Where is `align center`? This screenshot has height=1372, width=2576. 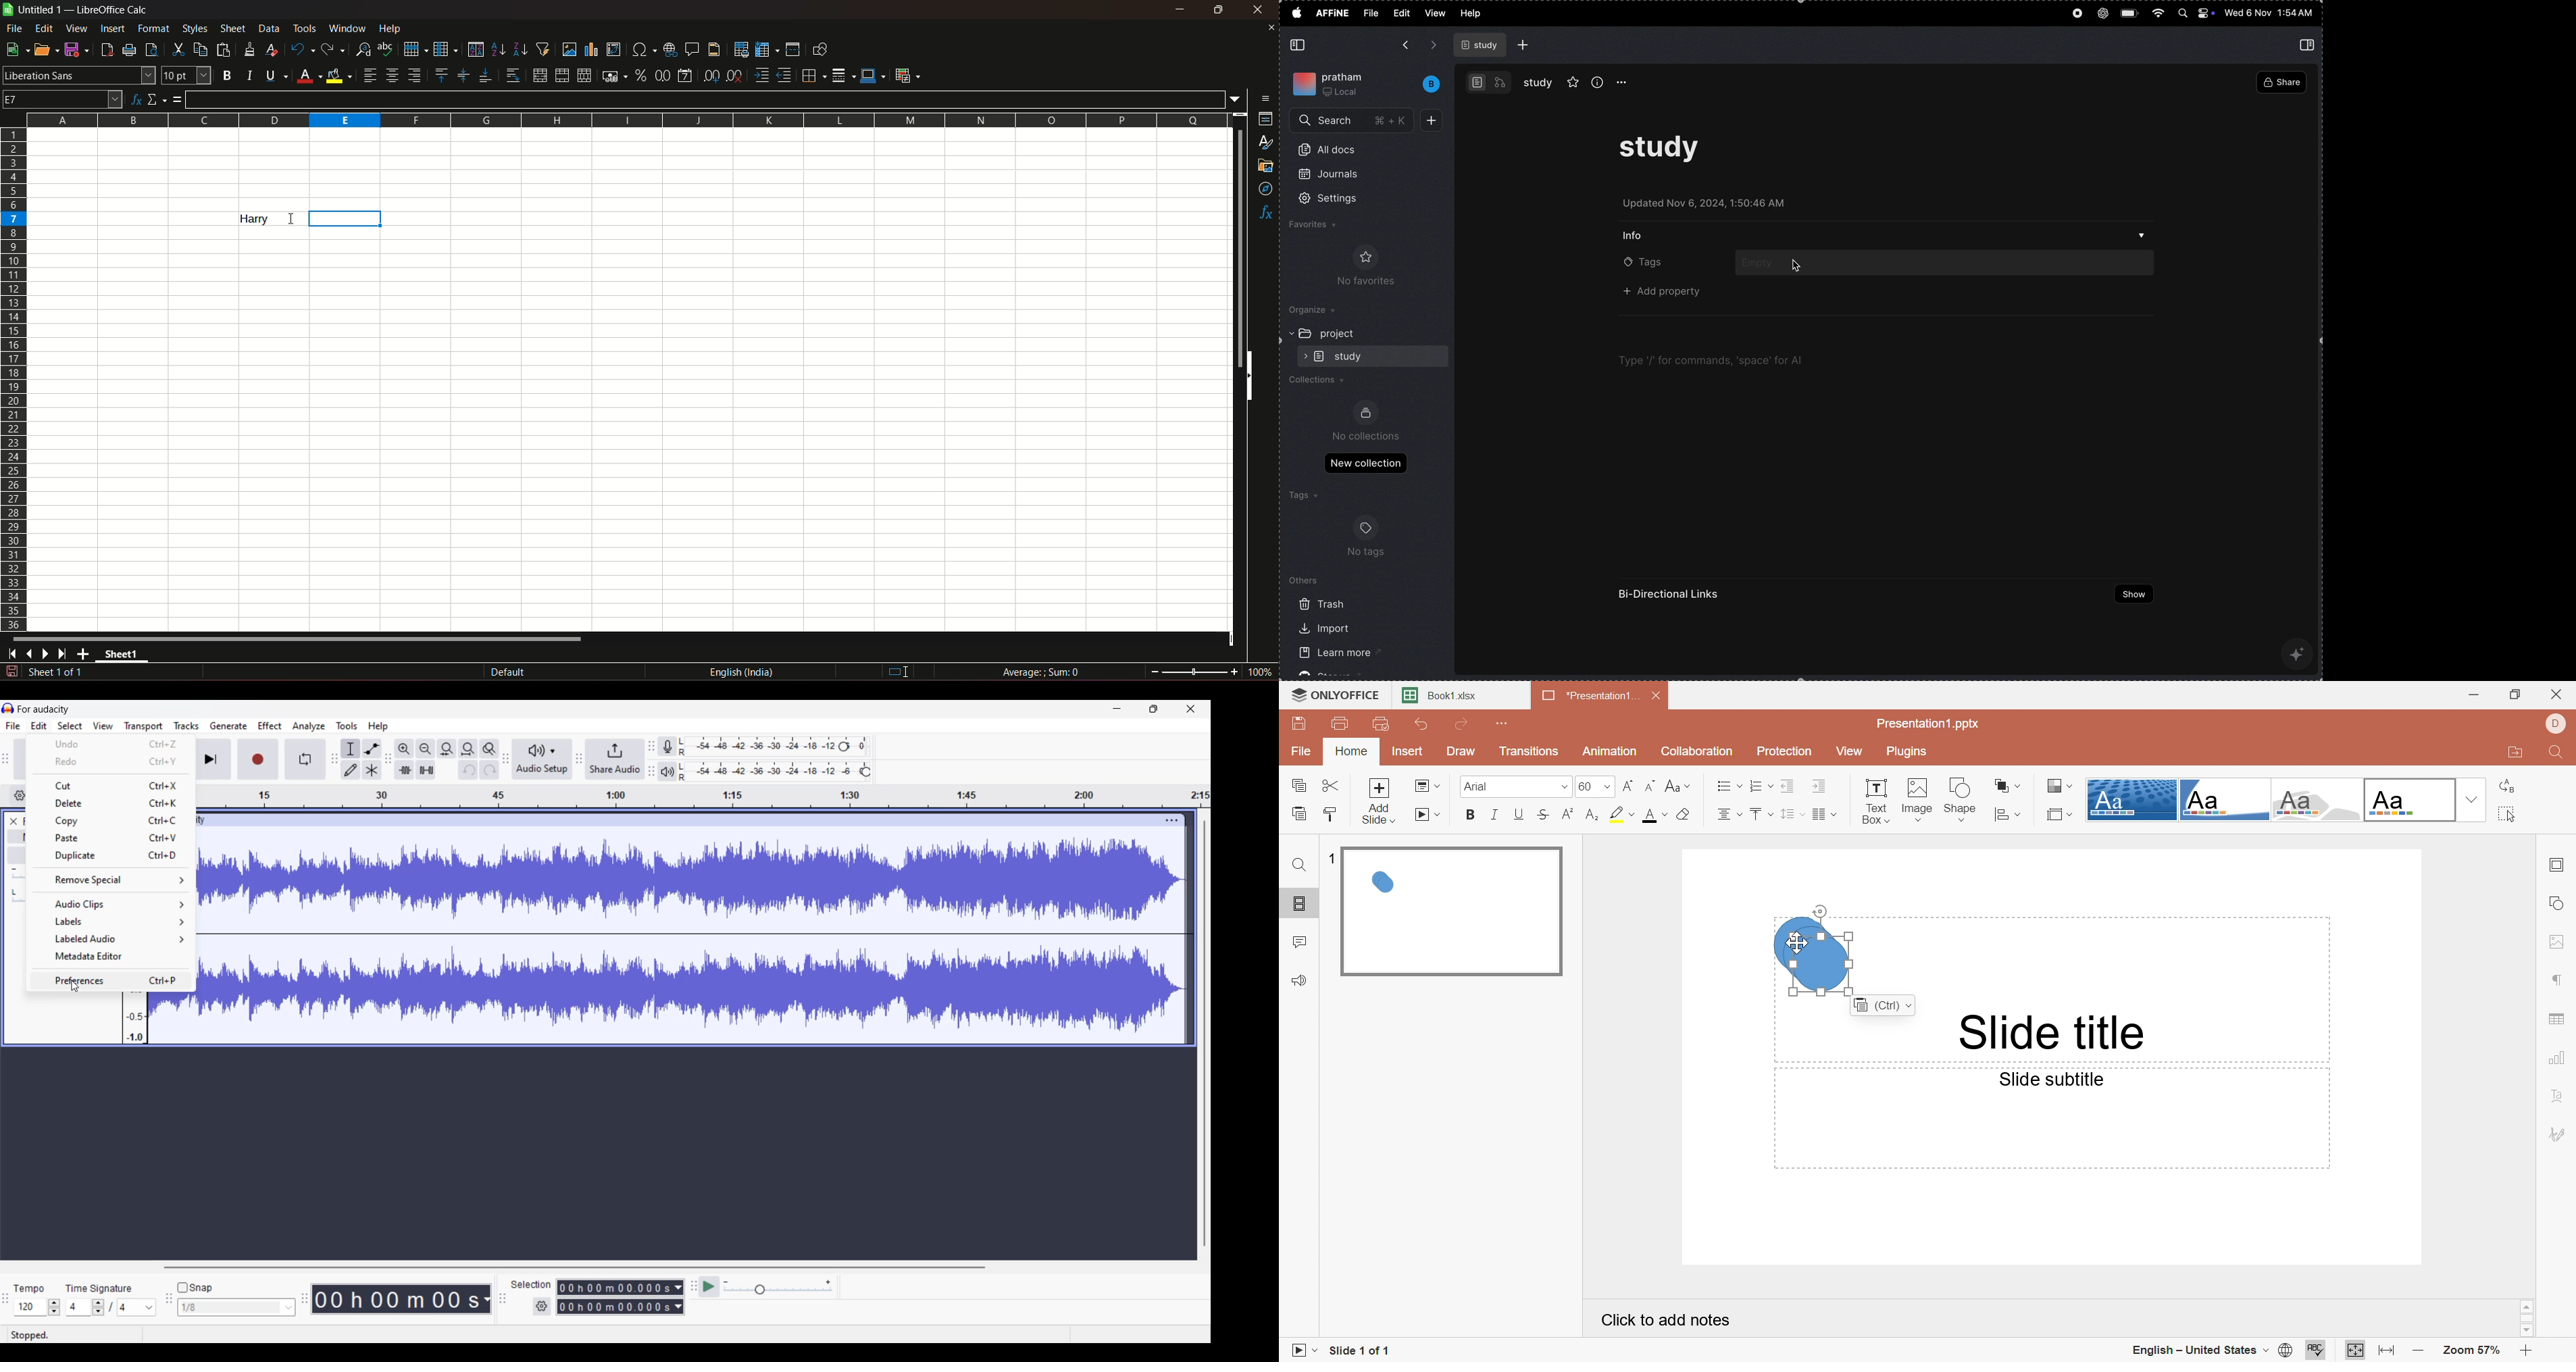 align center is located at coordinates (392, 75).